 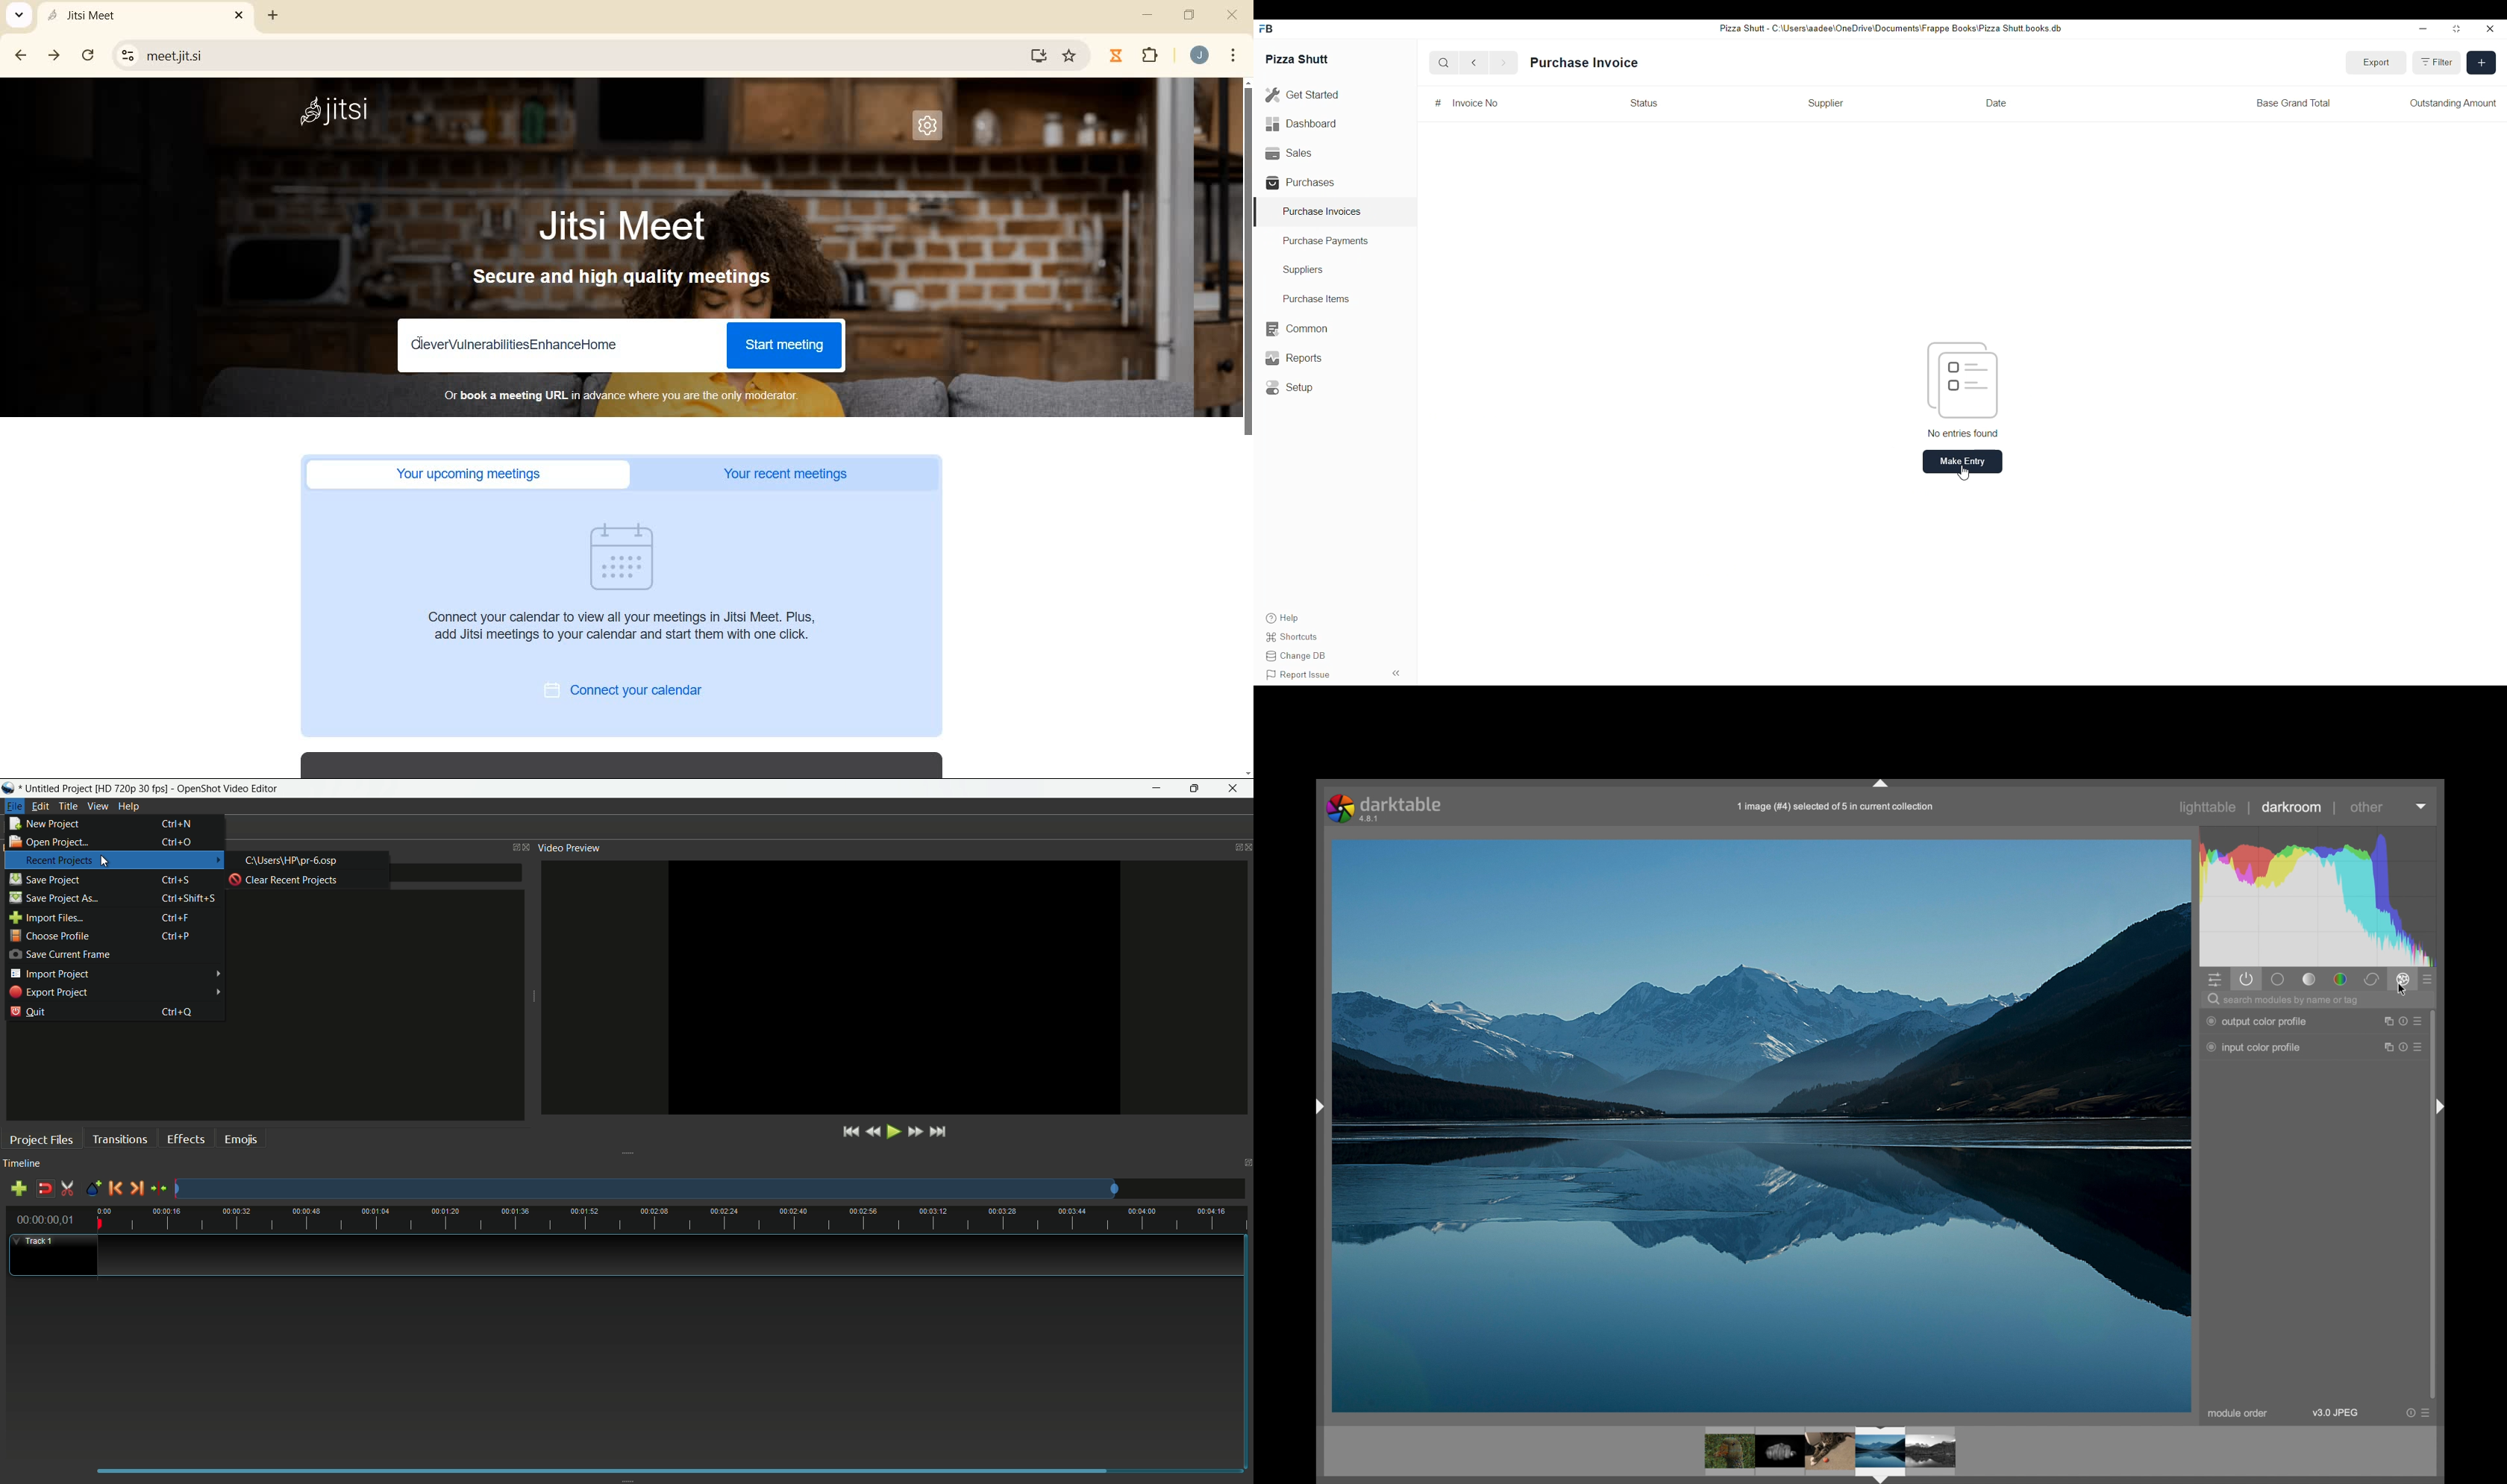 What do you see at coordinates (1585, 63) in the screenshot?
I see `Purchase Invoice` at bounding box center [1585, 63].